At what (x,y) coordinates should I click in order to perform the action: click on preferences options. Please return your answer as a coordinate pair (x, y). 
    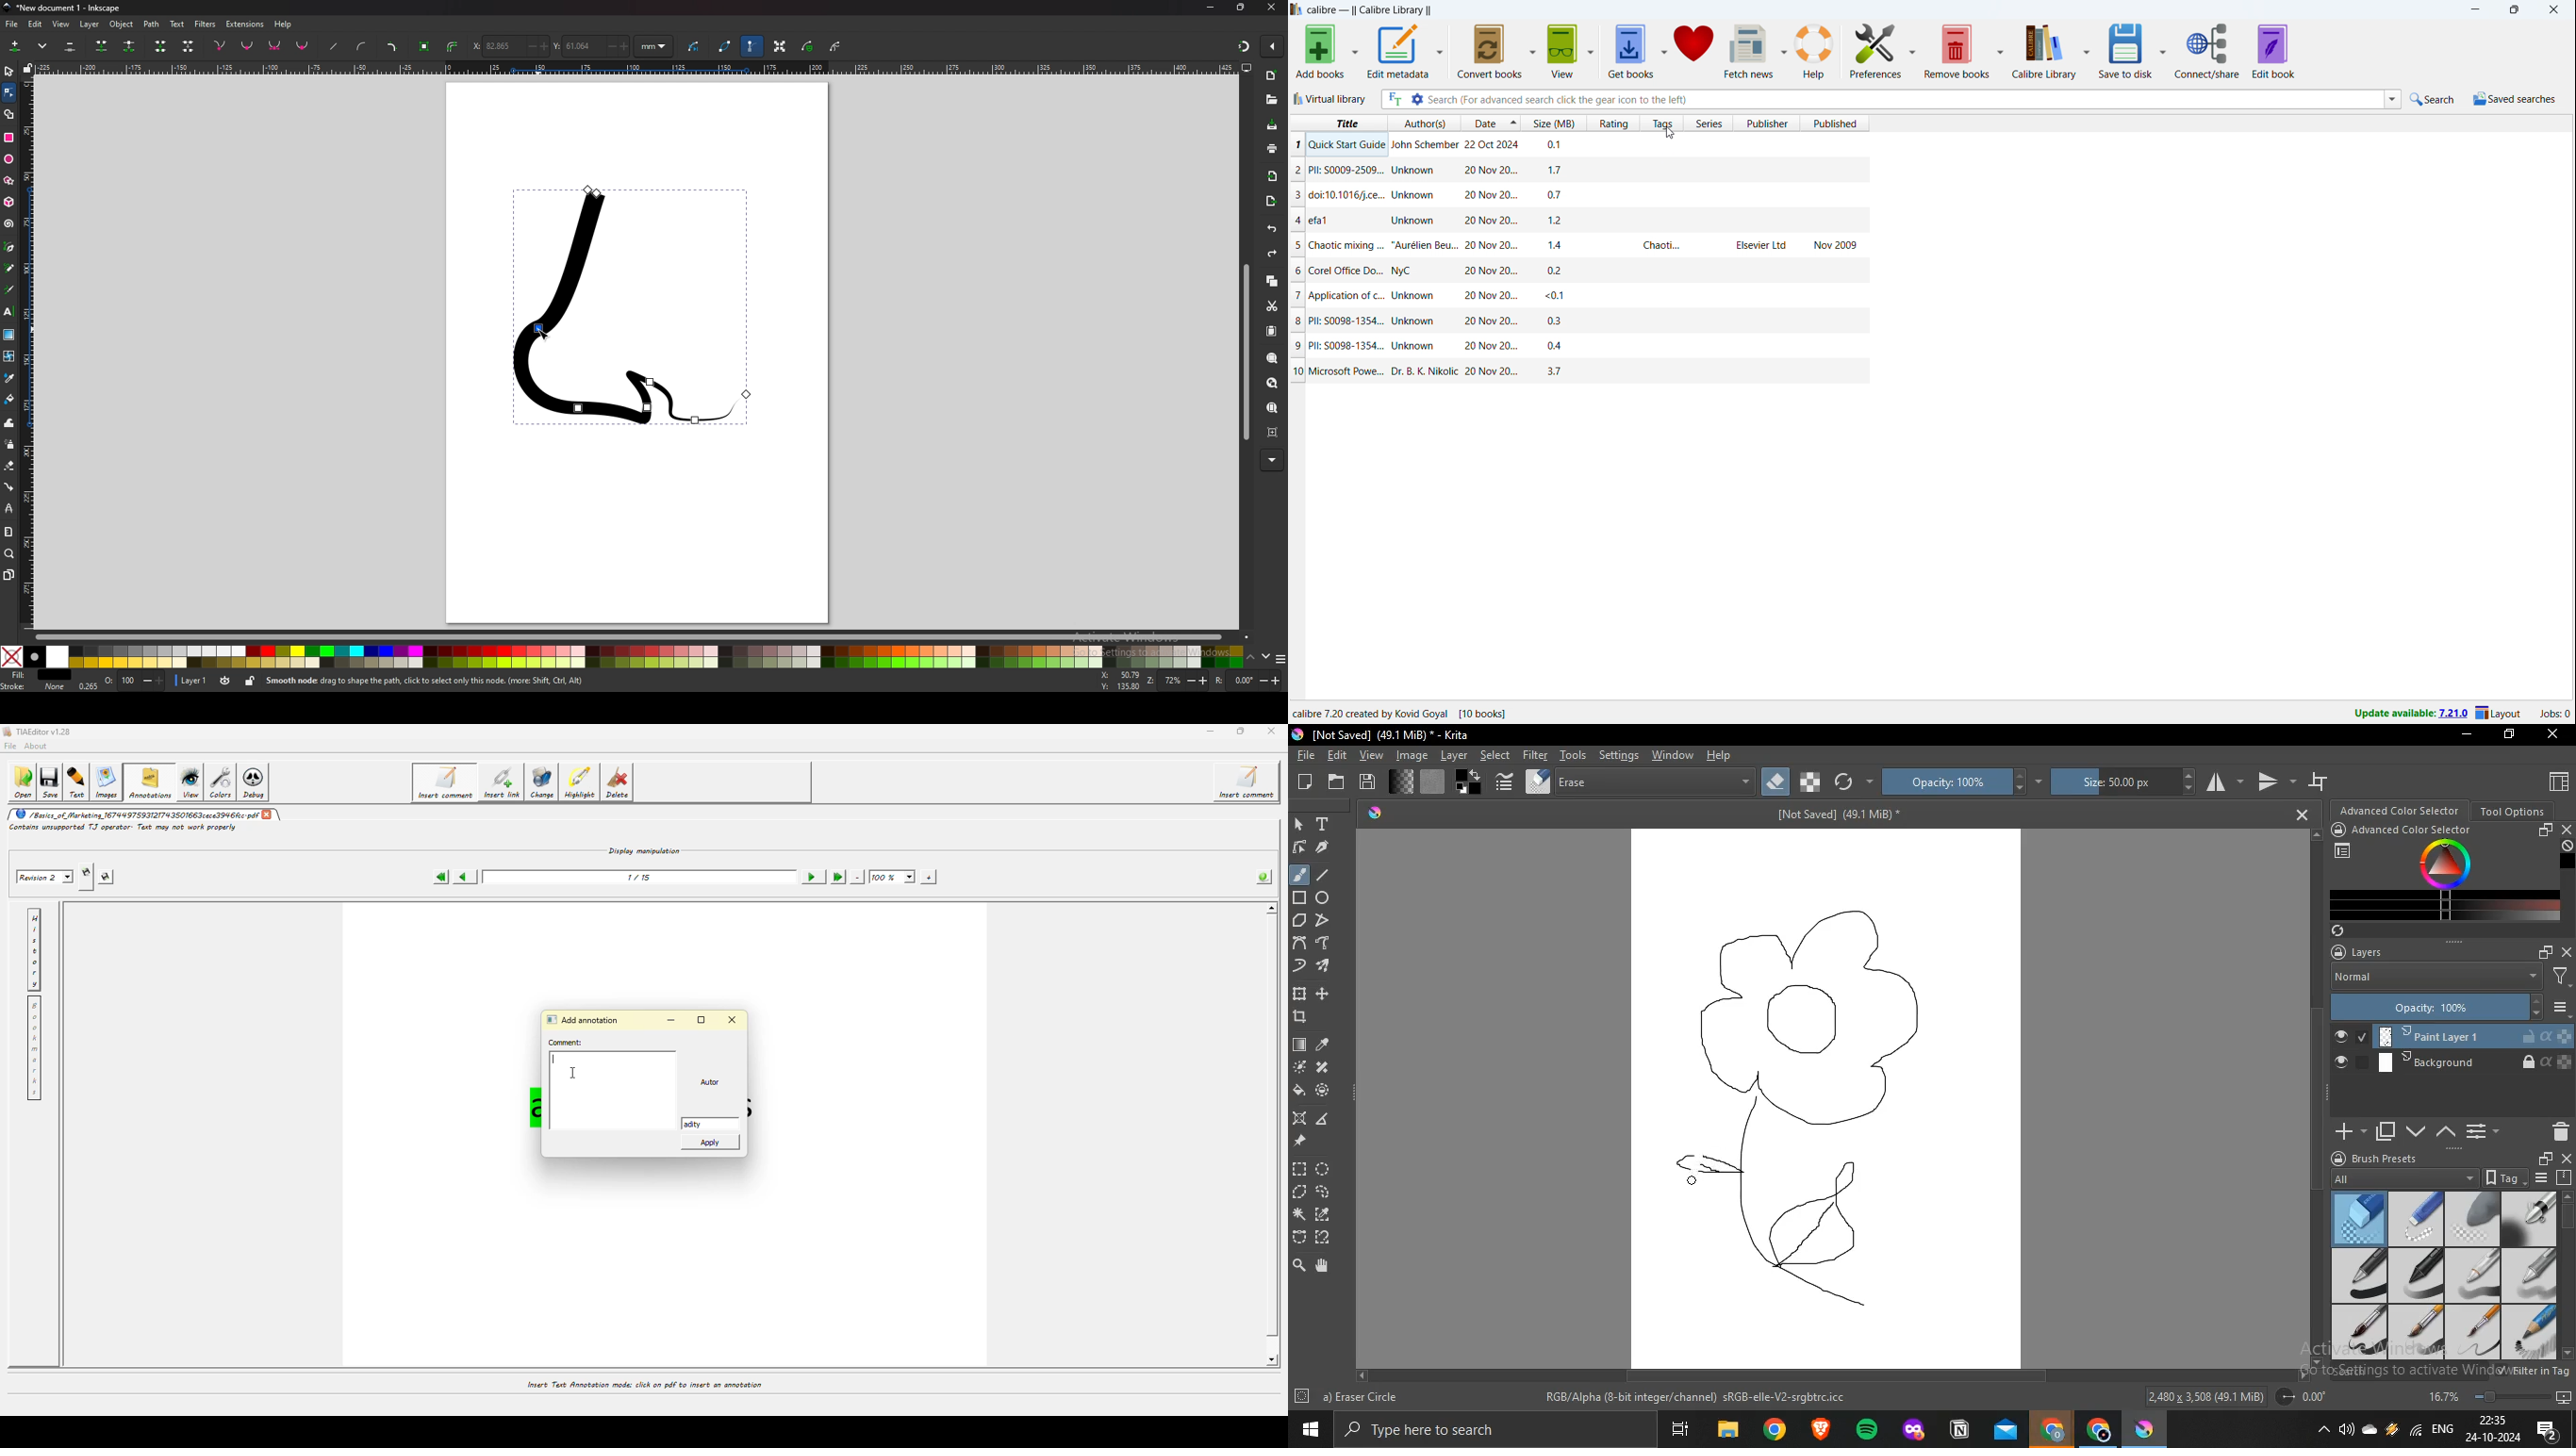
    Looking at the image, I should click on (1912, 49).